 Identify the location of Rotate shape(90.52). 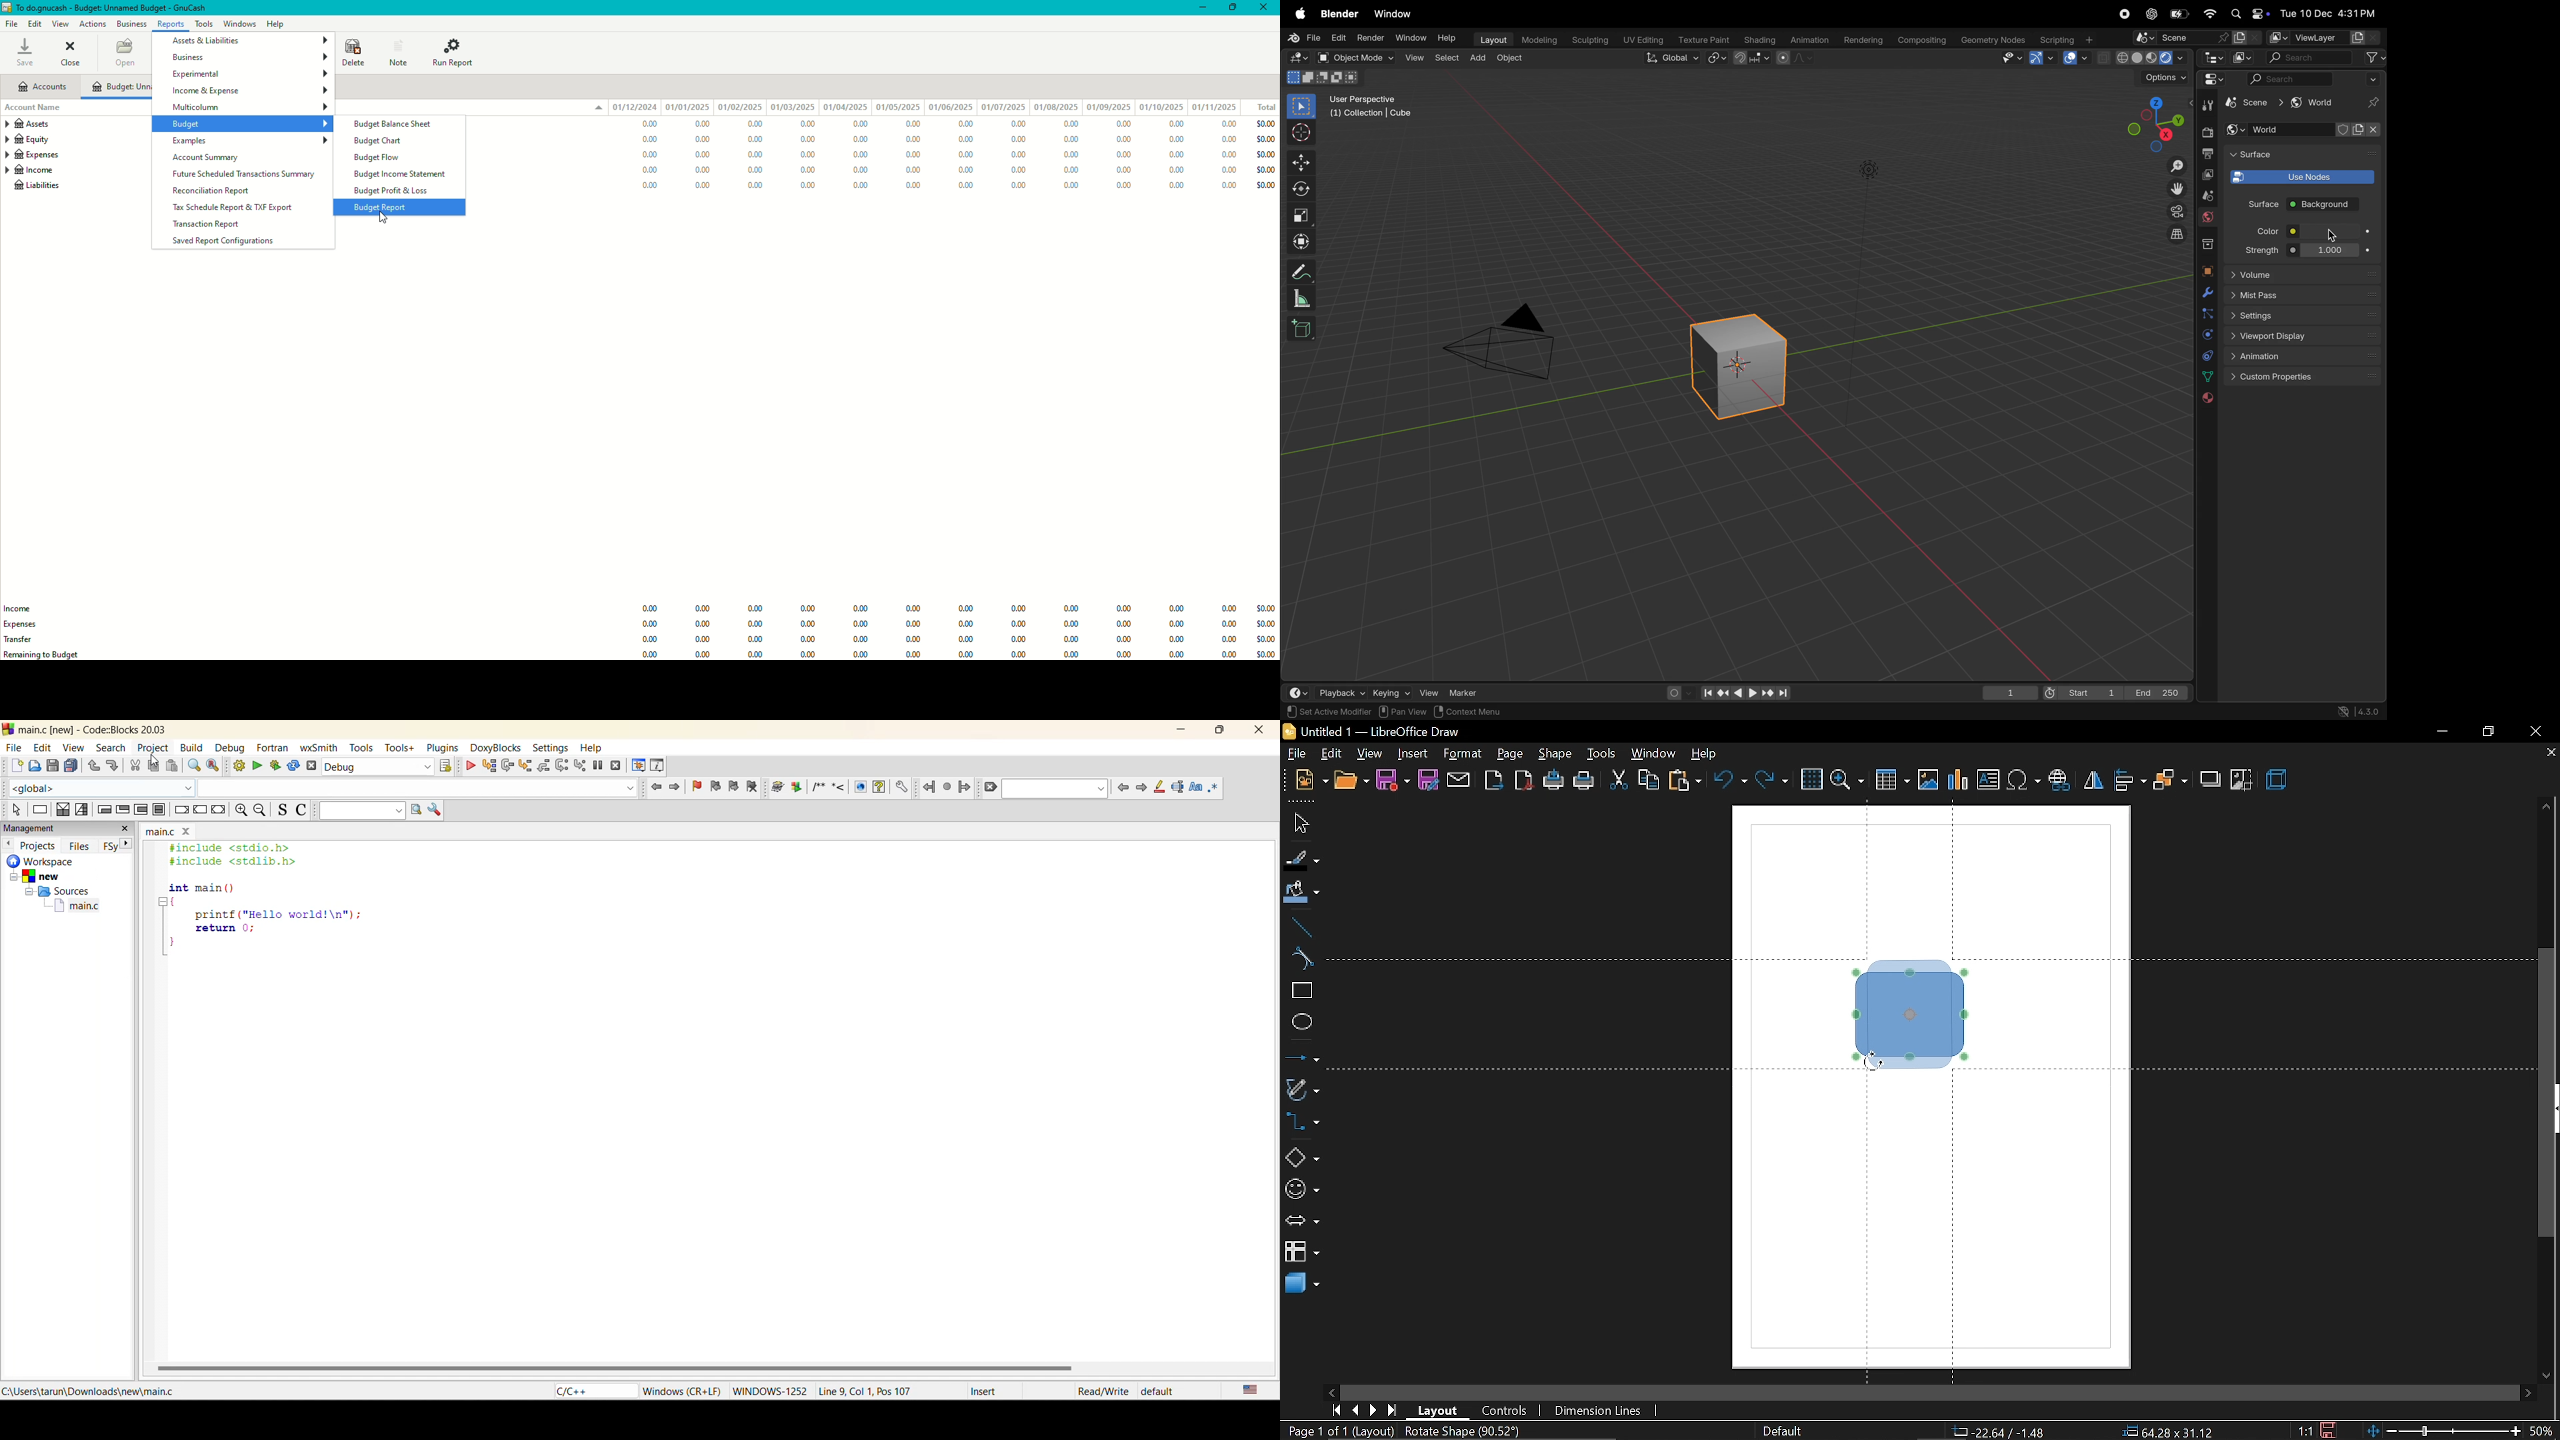
(1464, 1431).